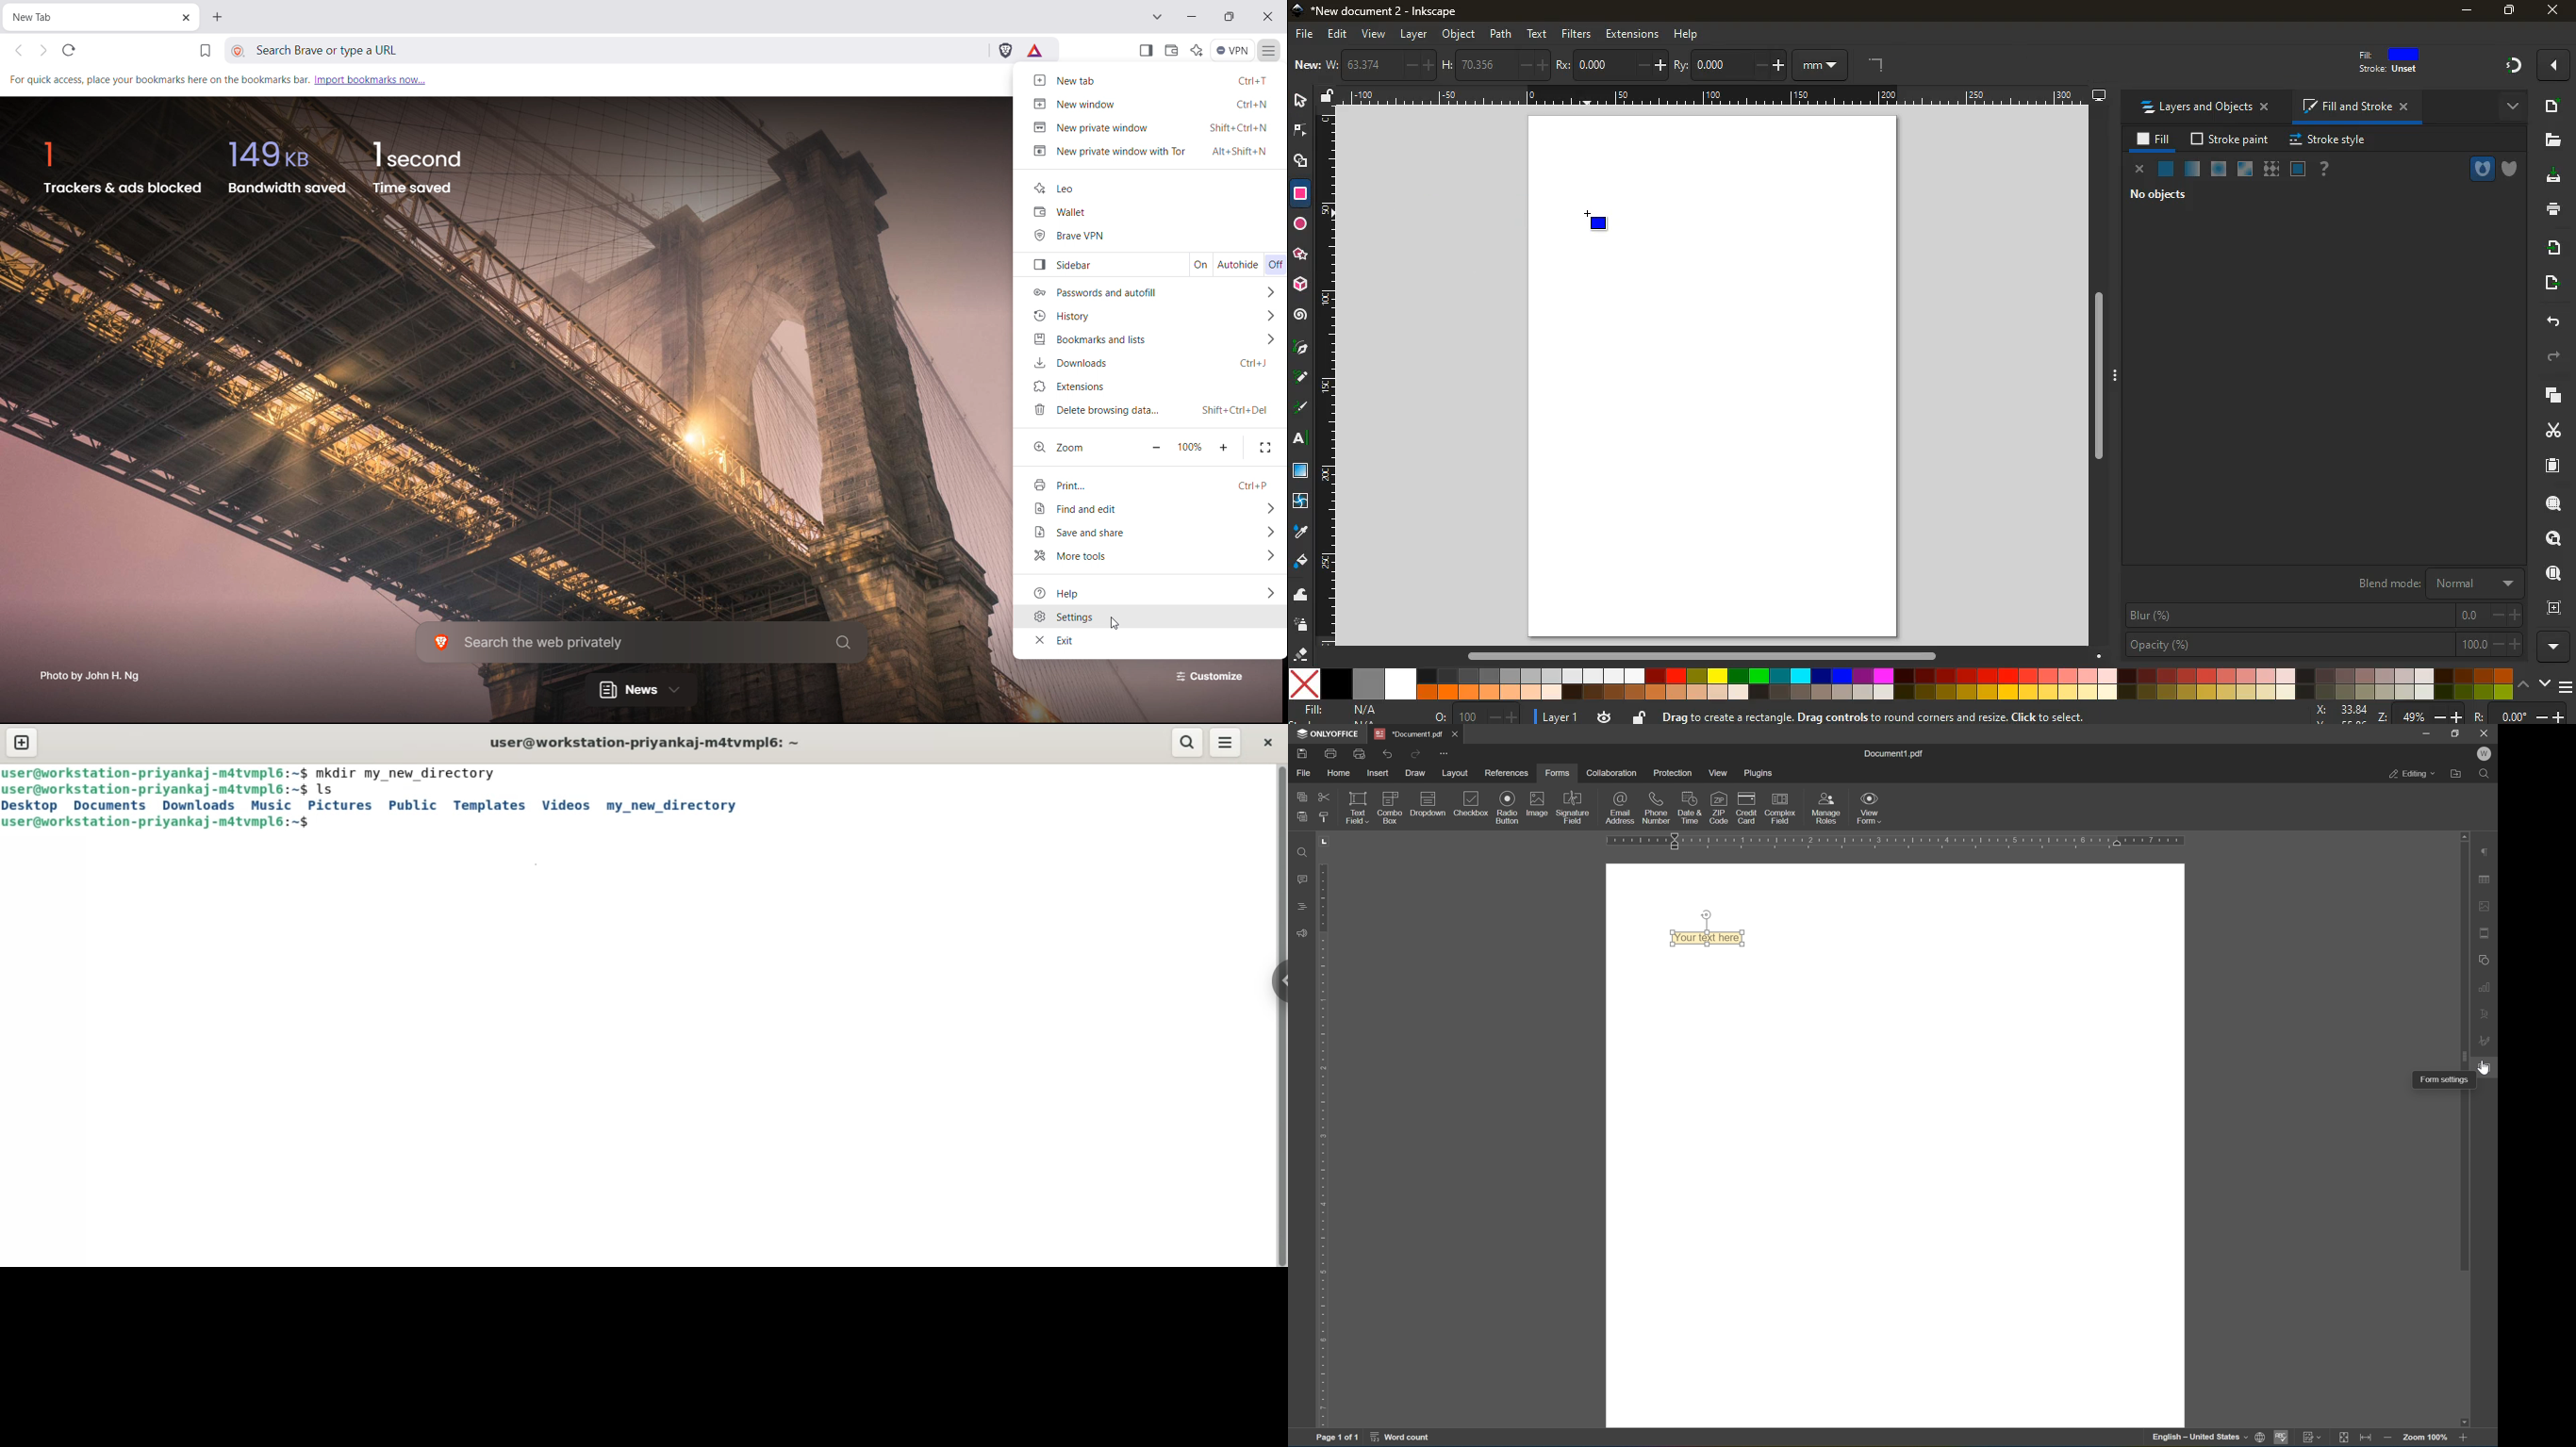  Describe the element at coordinates (2551, 209) in the screenshot. I see `print` at that location.